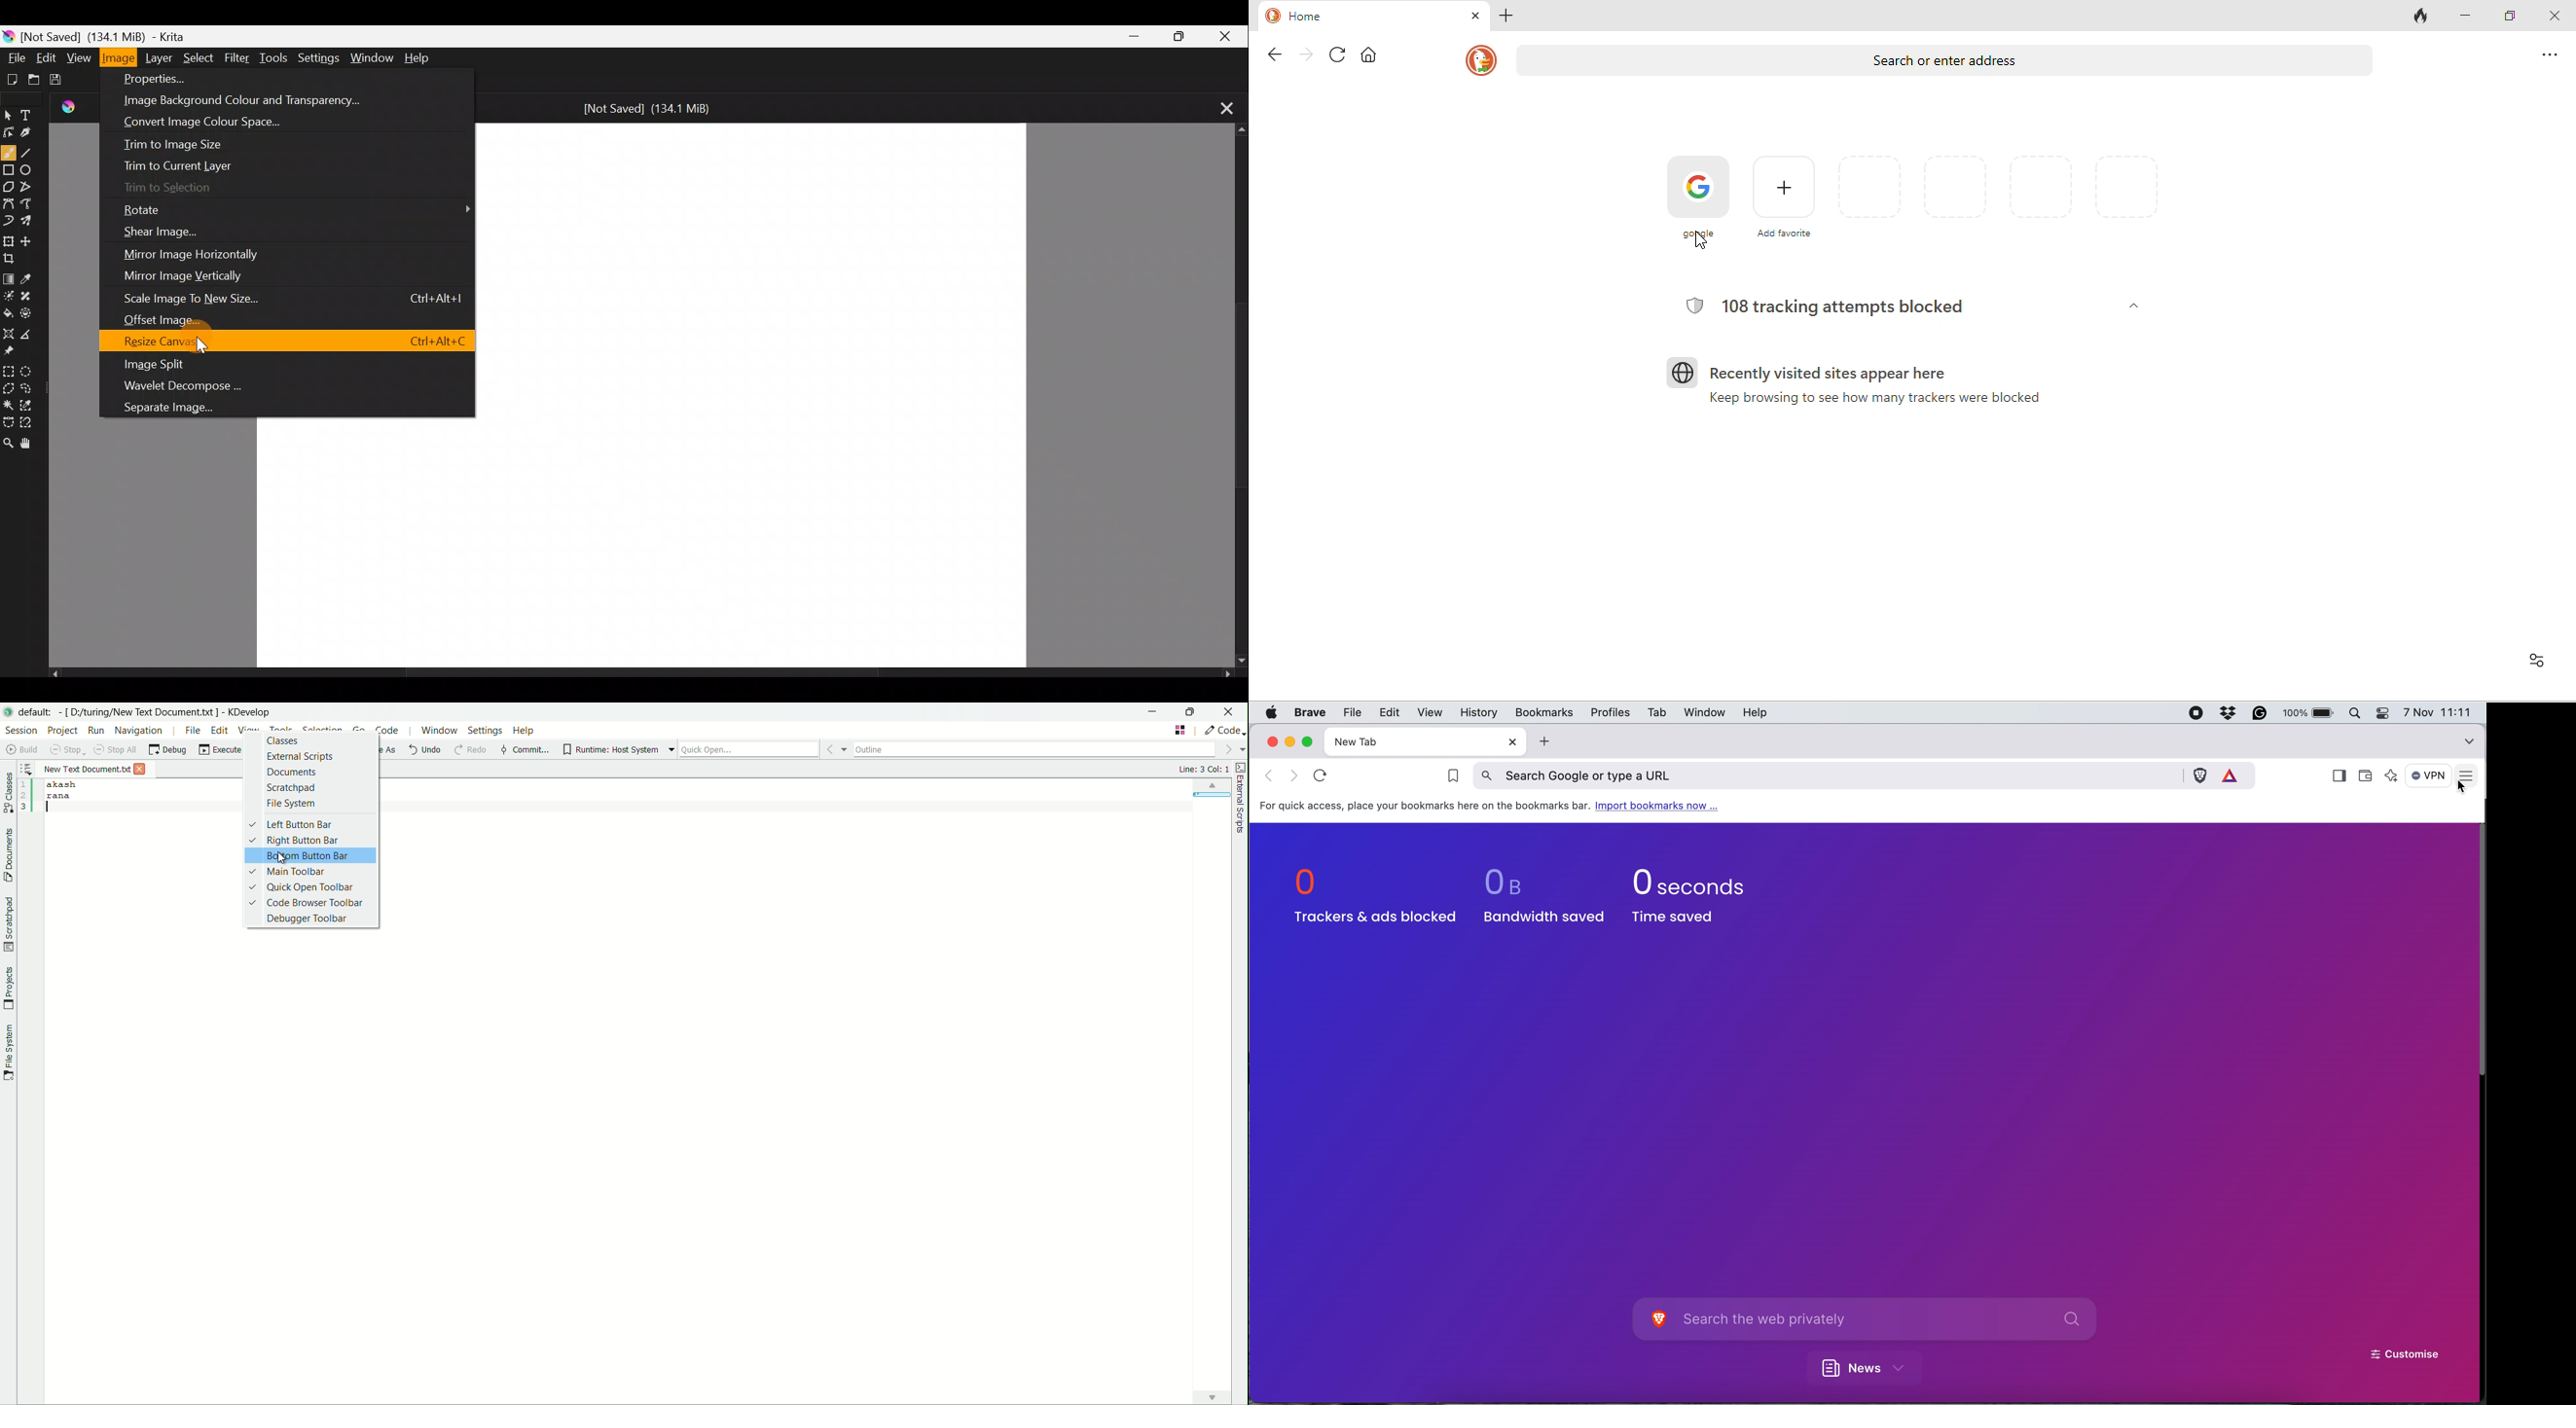 This screenshot has width=2576, height=1428. What do you see at coordinates (1683, 374) in the screenshot?
I see `globe icon` at bounding box center [1683, 374].